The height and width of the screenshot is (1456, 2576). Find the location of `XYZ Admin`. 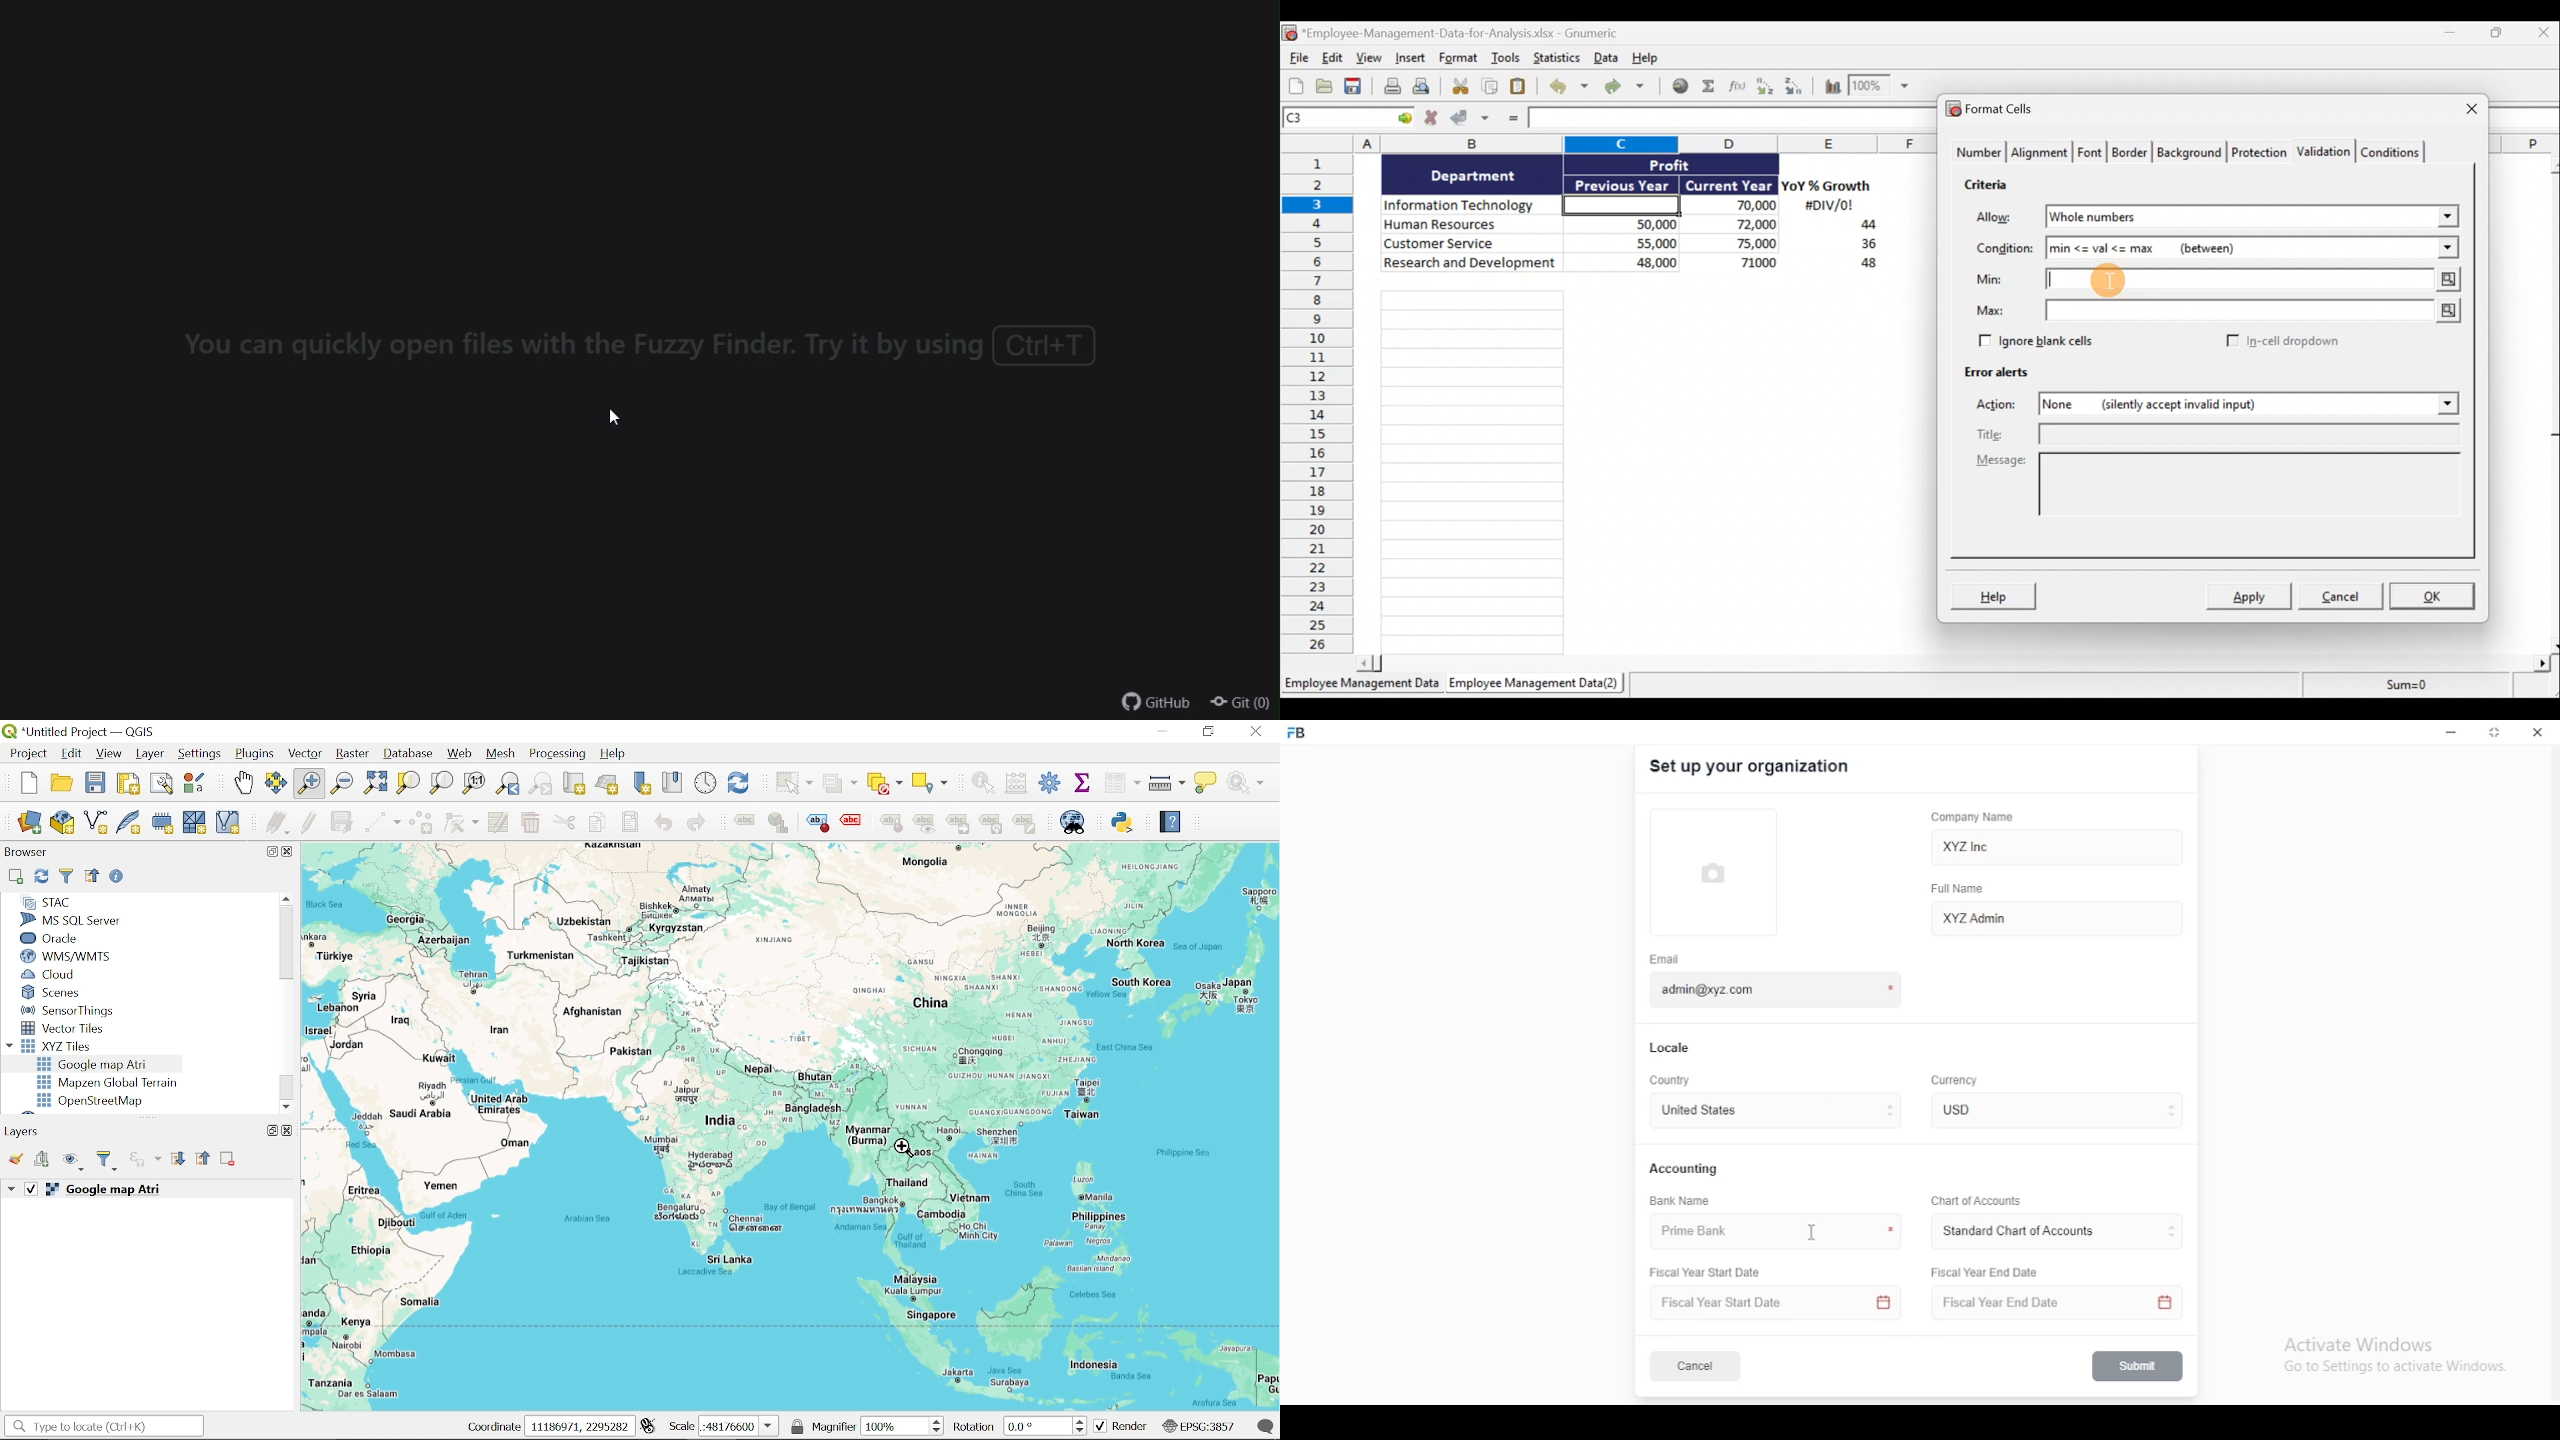

XYZ Admin is located at coordinates (2057, 917).